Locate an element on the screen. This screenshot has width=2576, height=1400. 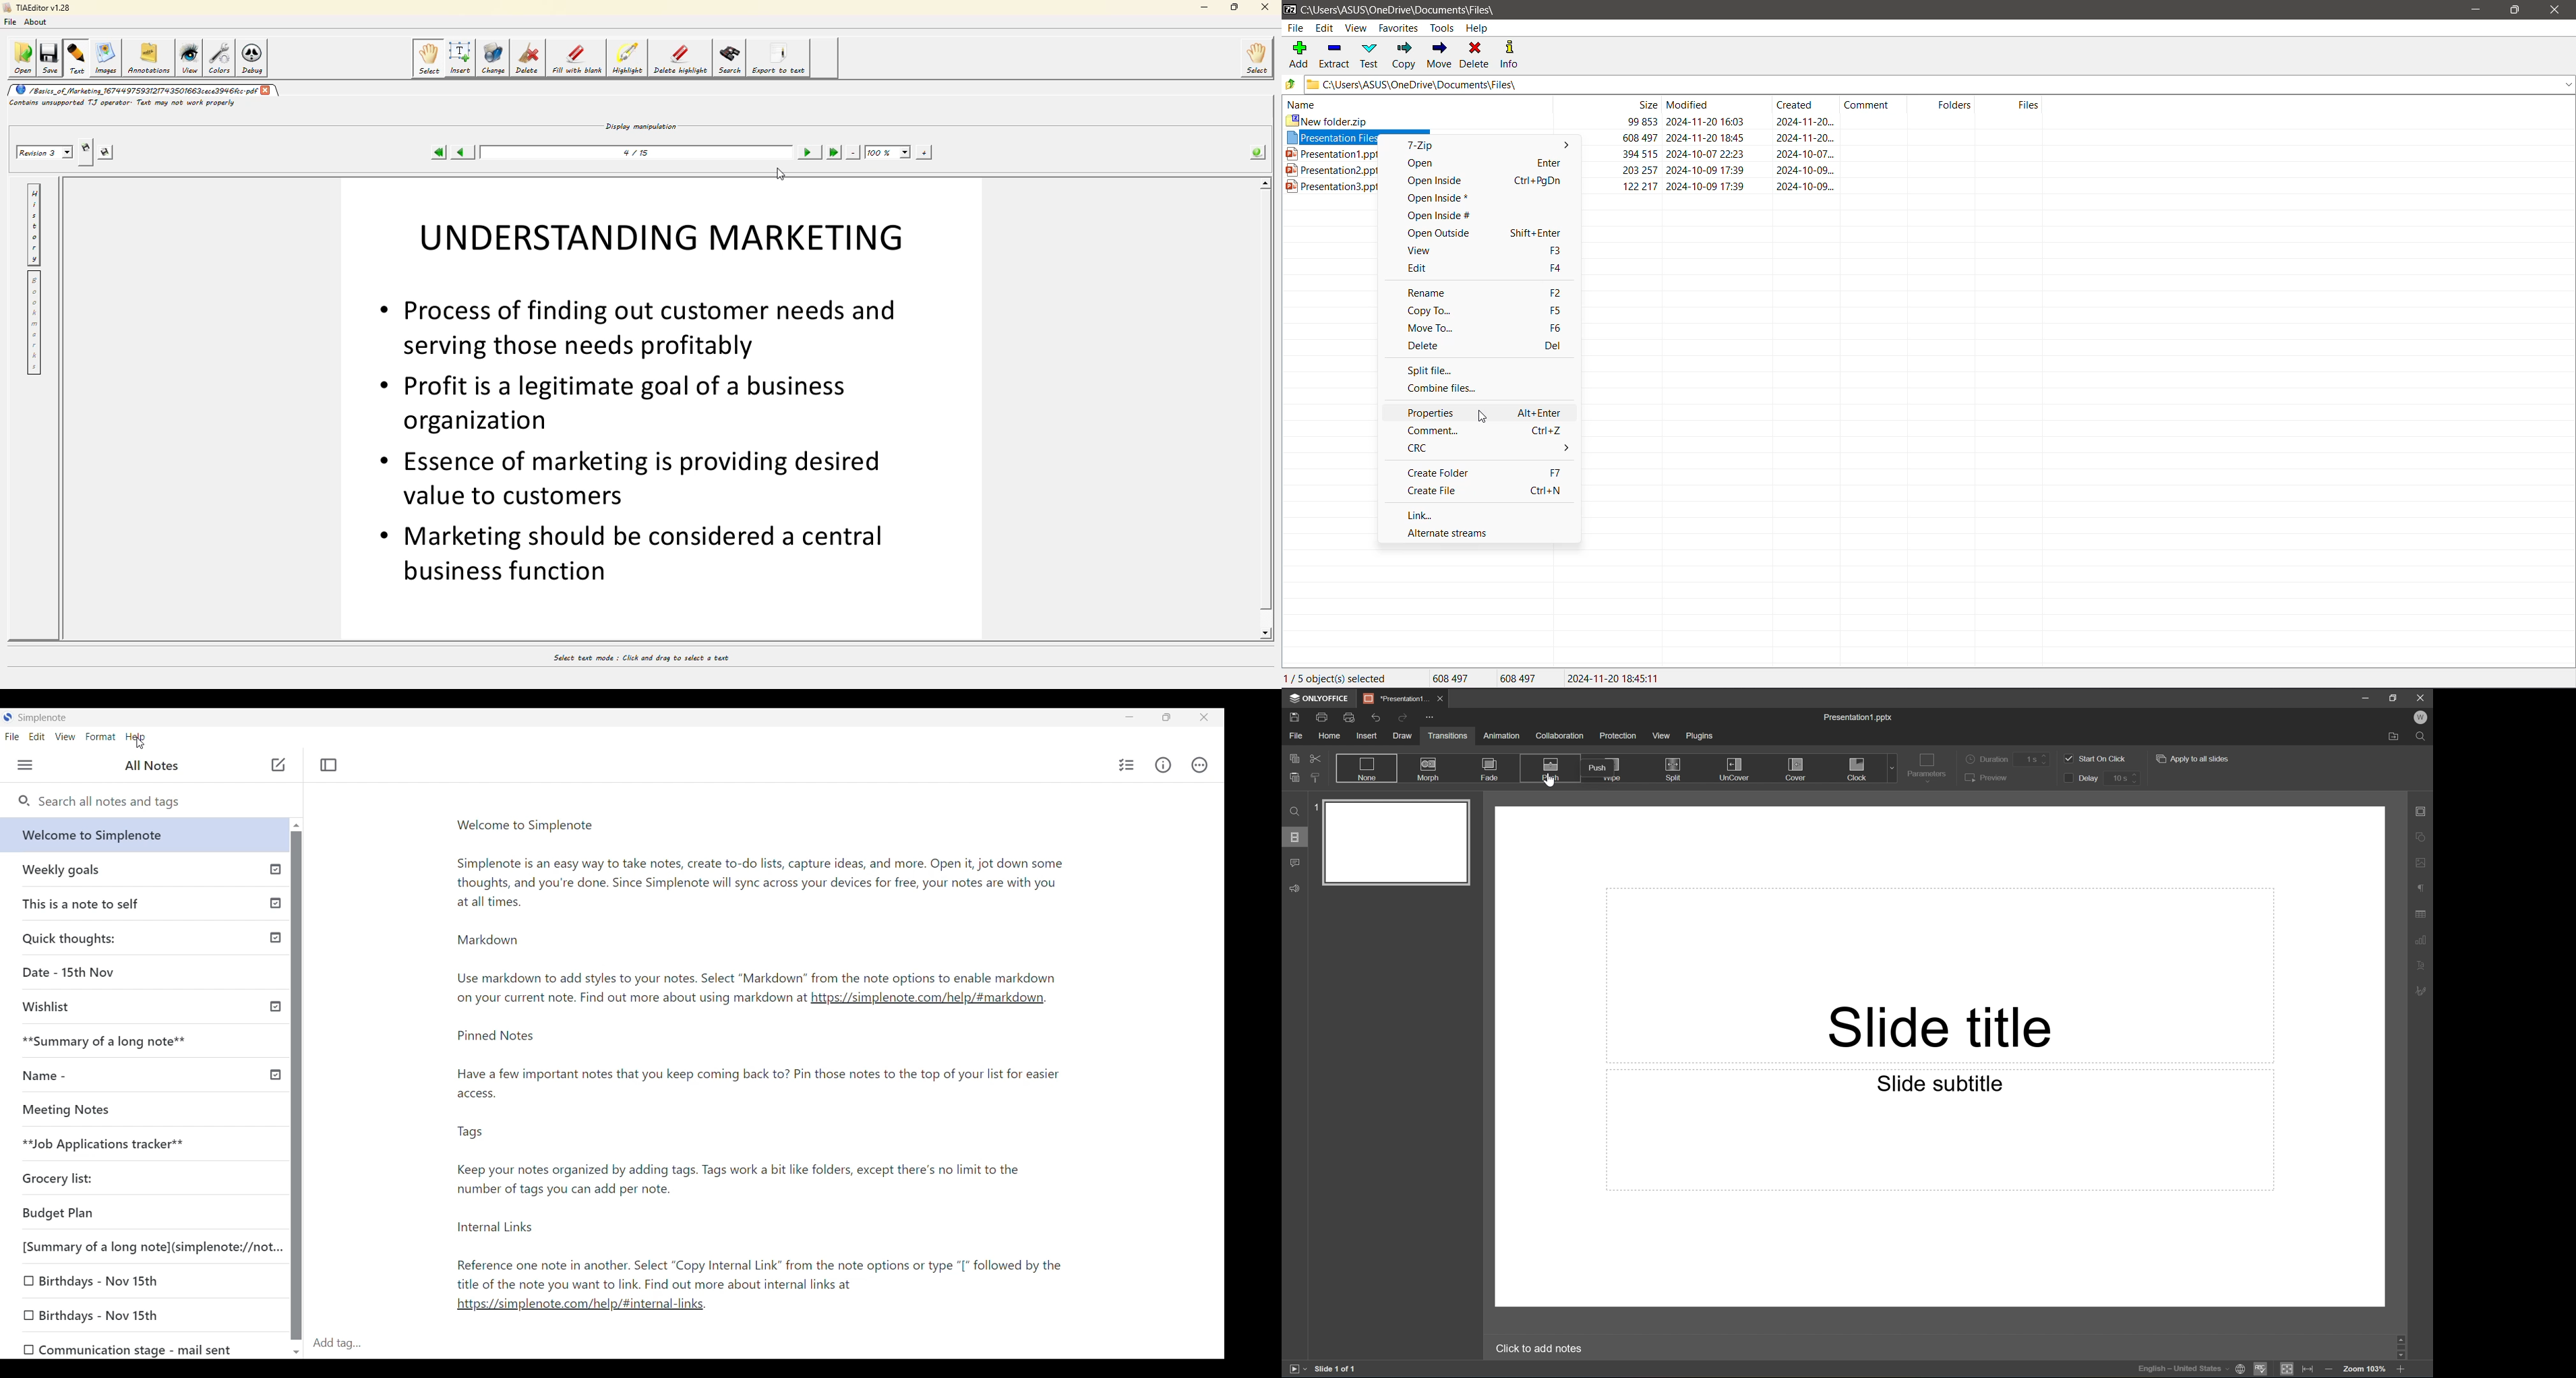
Published is located at coordinates (278, 868).